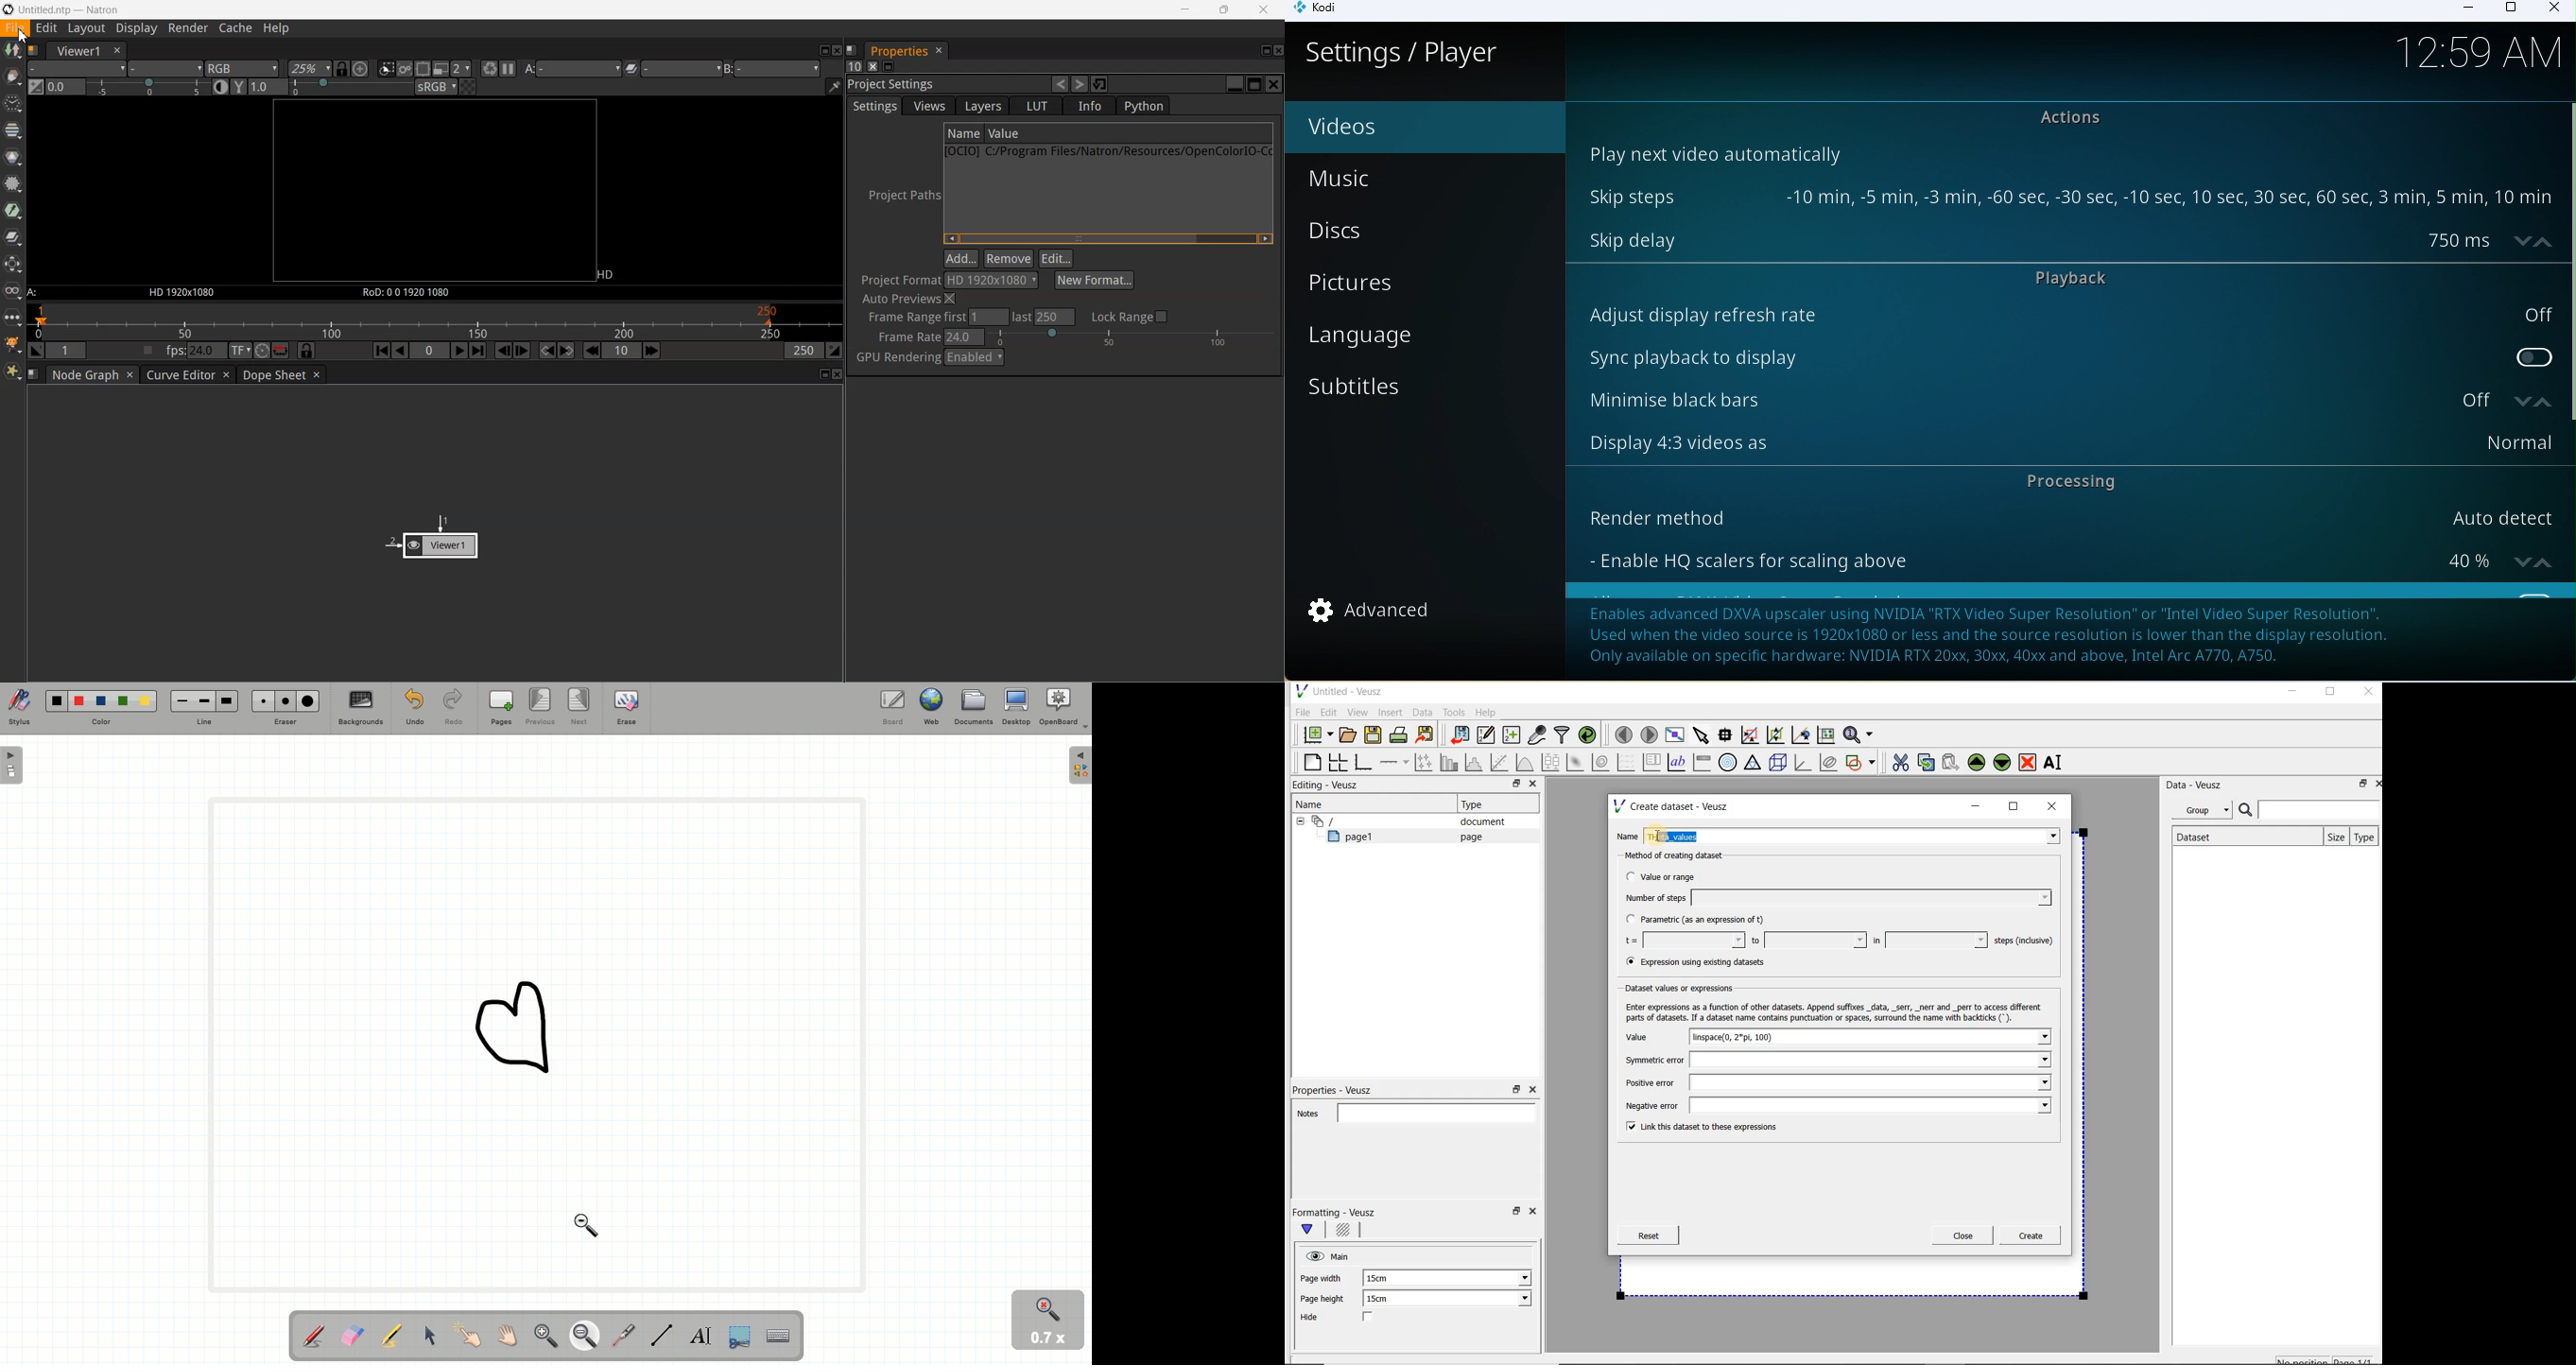  Describe the element at coordinates (2068, 633) in the screenshot. I see `Note` at that location.